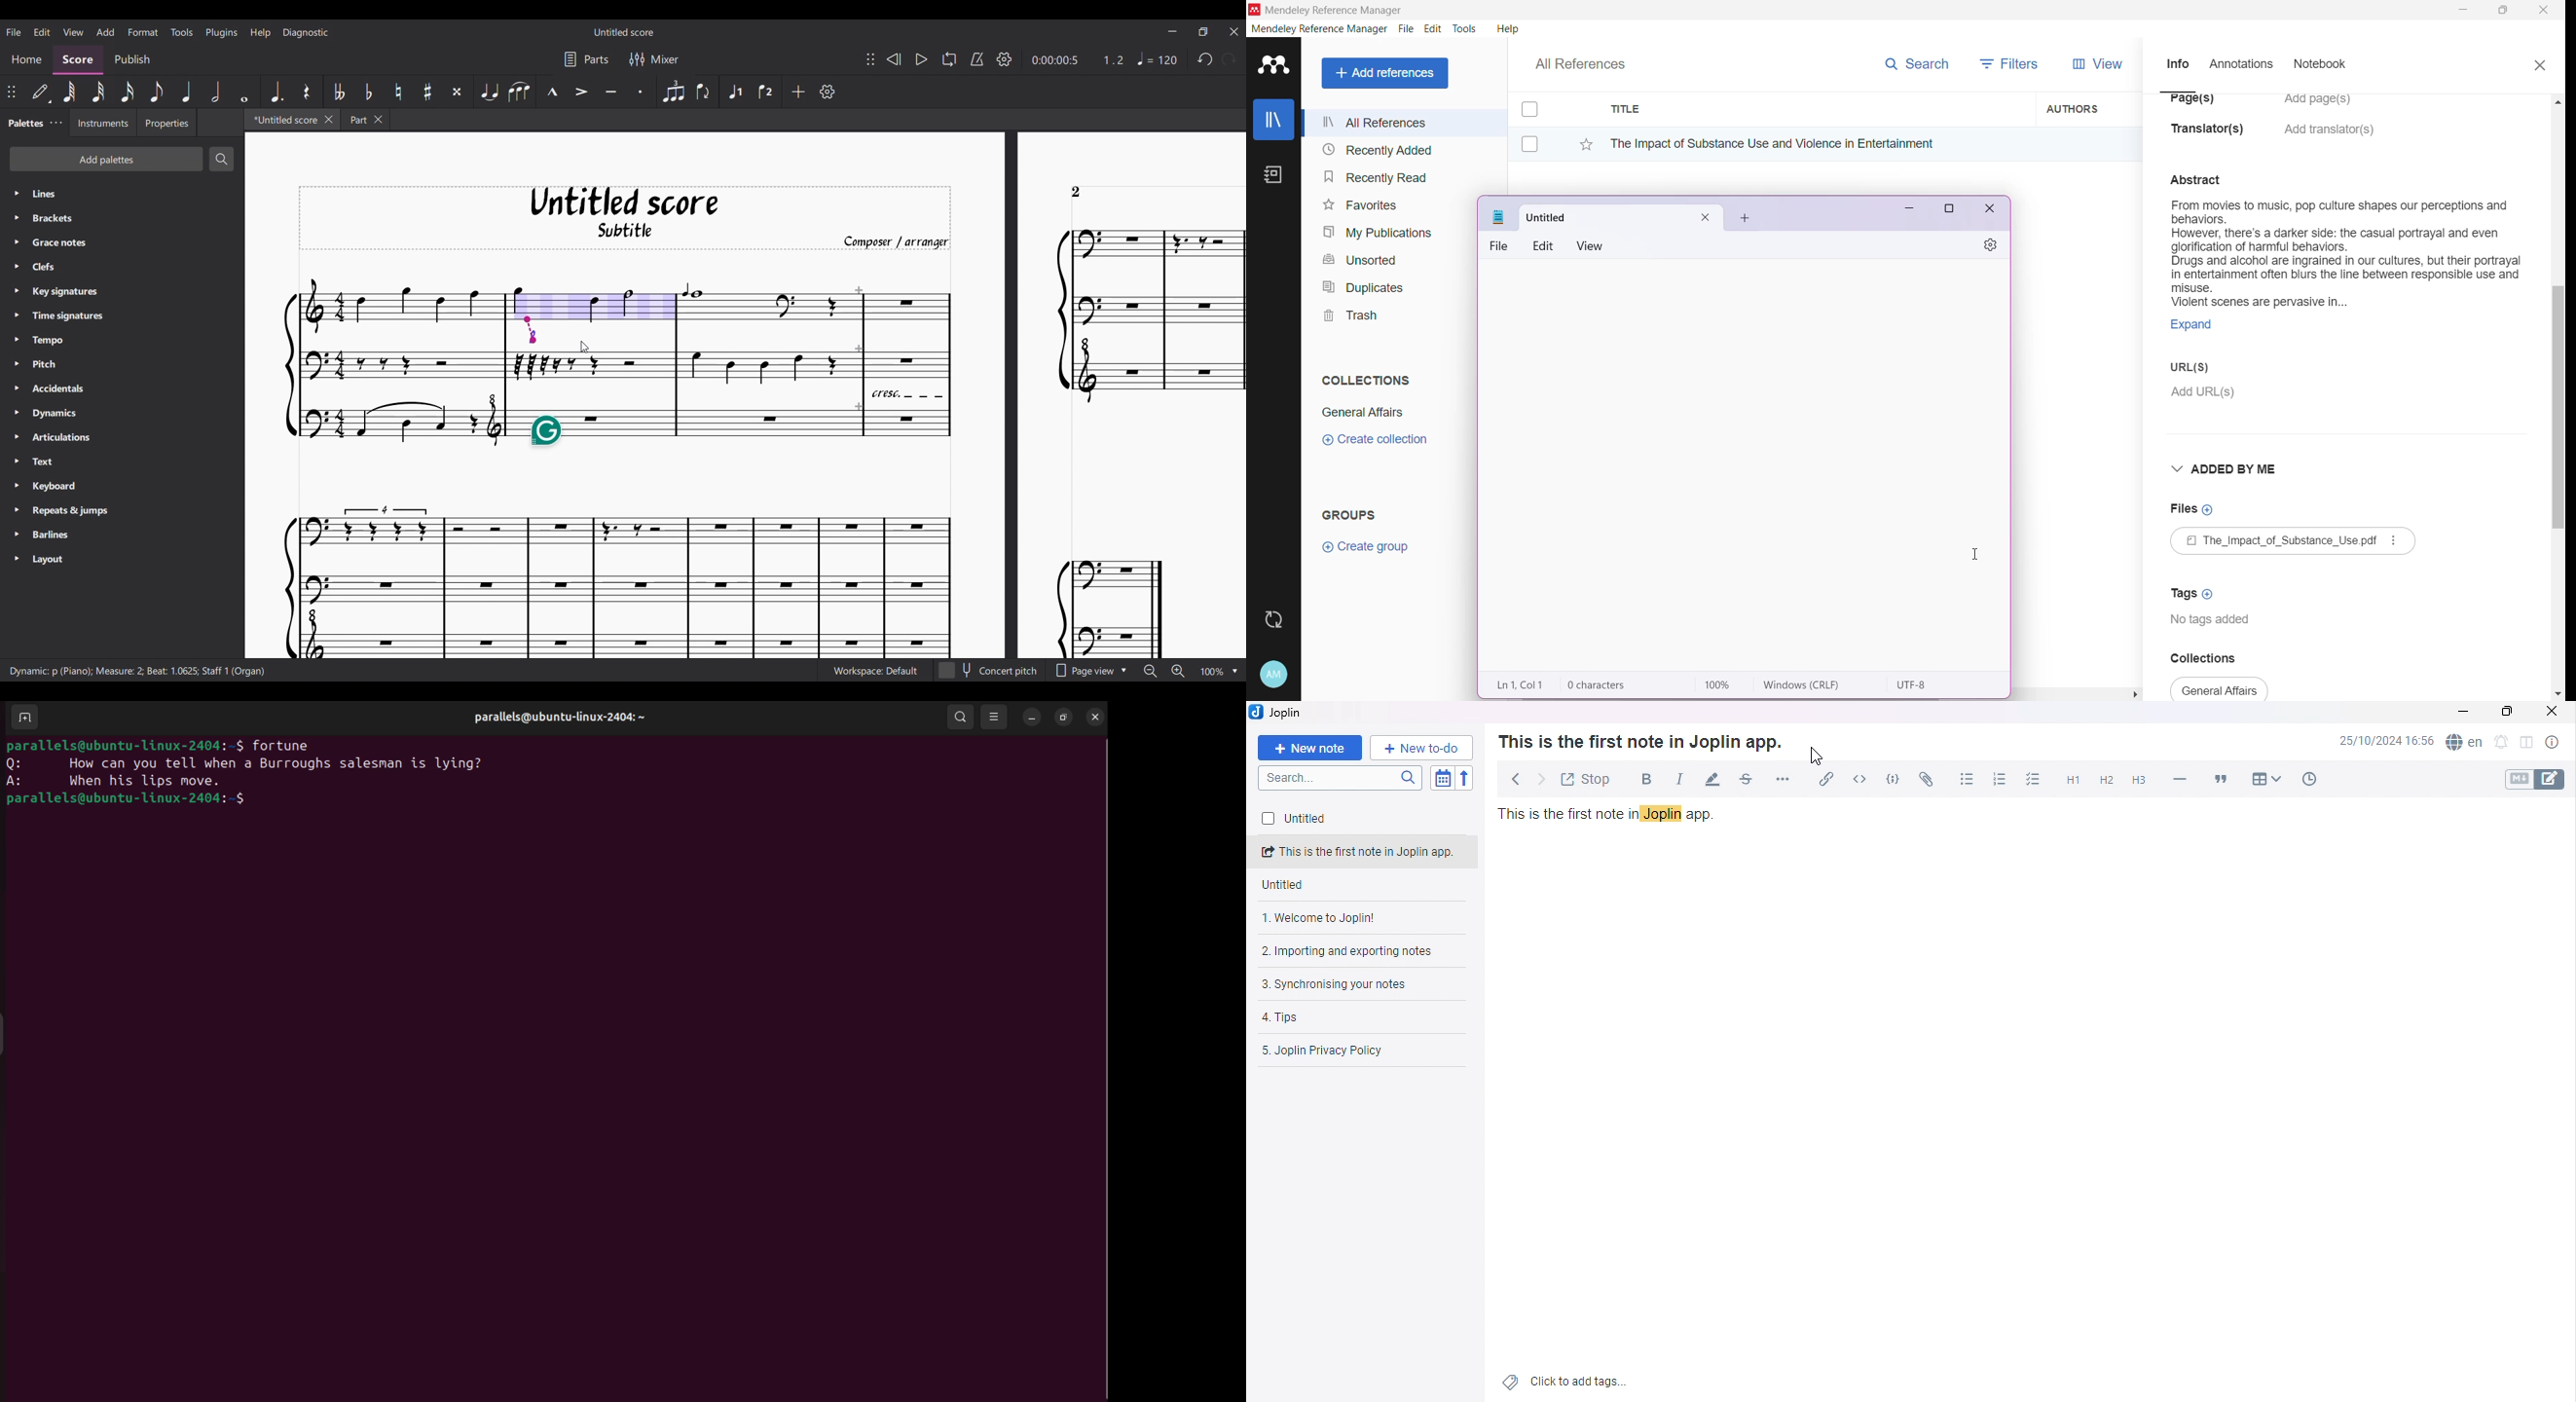 Image resolution: width=2576 pixels, height=1428 pixels. What do you see at coordinates (1173, 31) in the screenshot?
I see `Minimize ` at bounding box center [1173, 31].